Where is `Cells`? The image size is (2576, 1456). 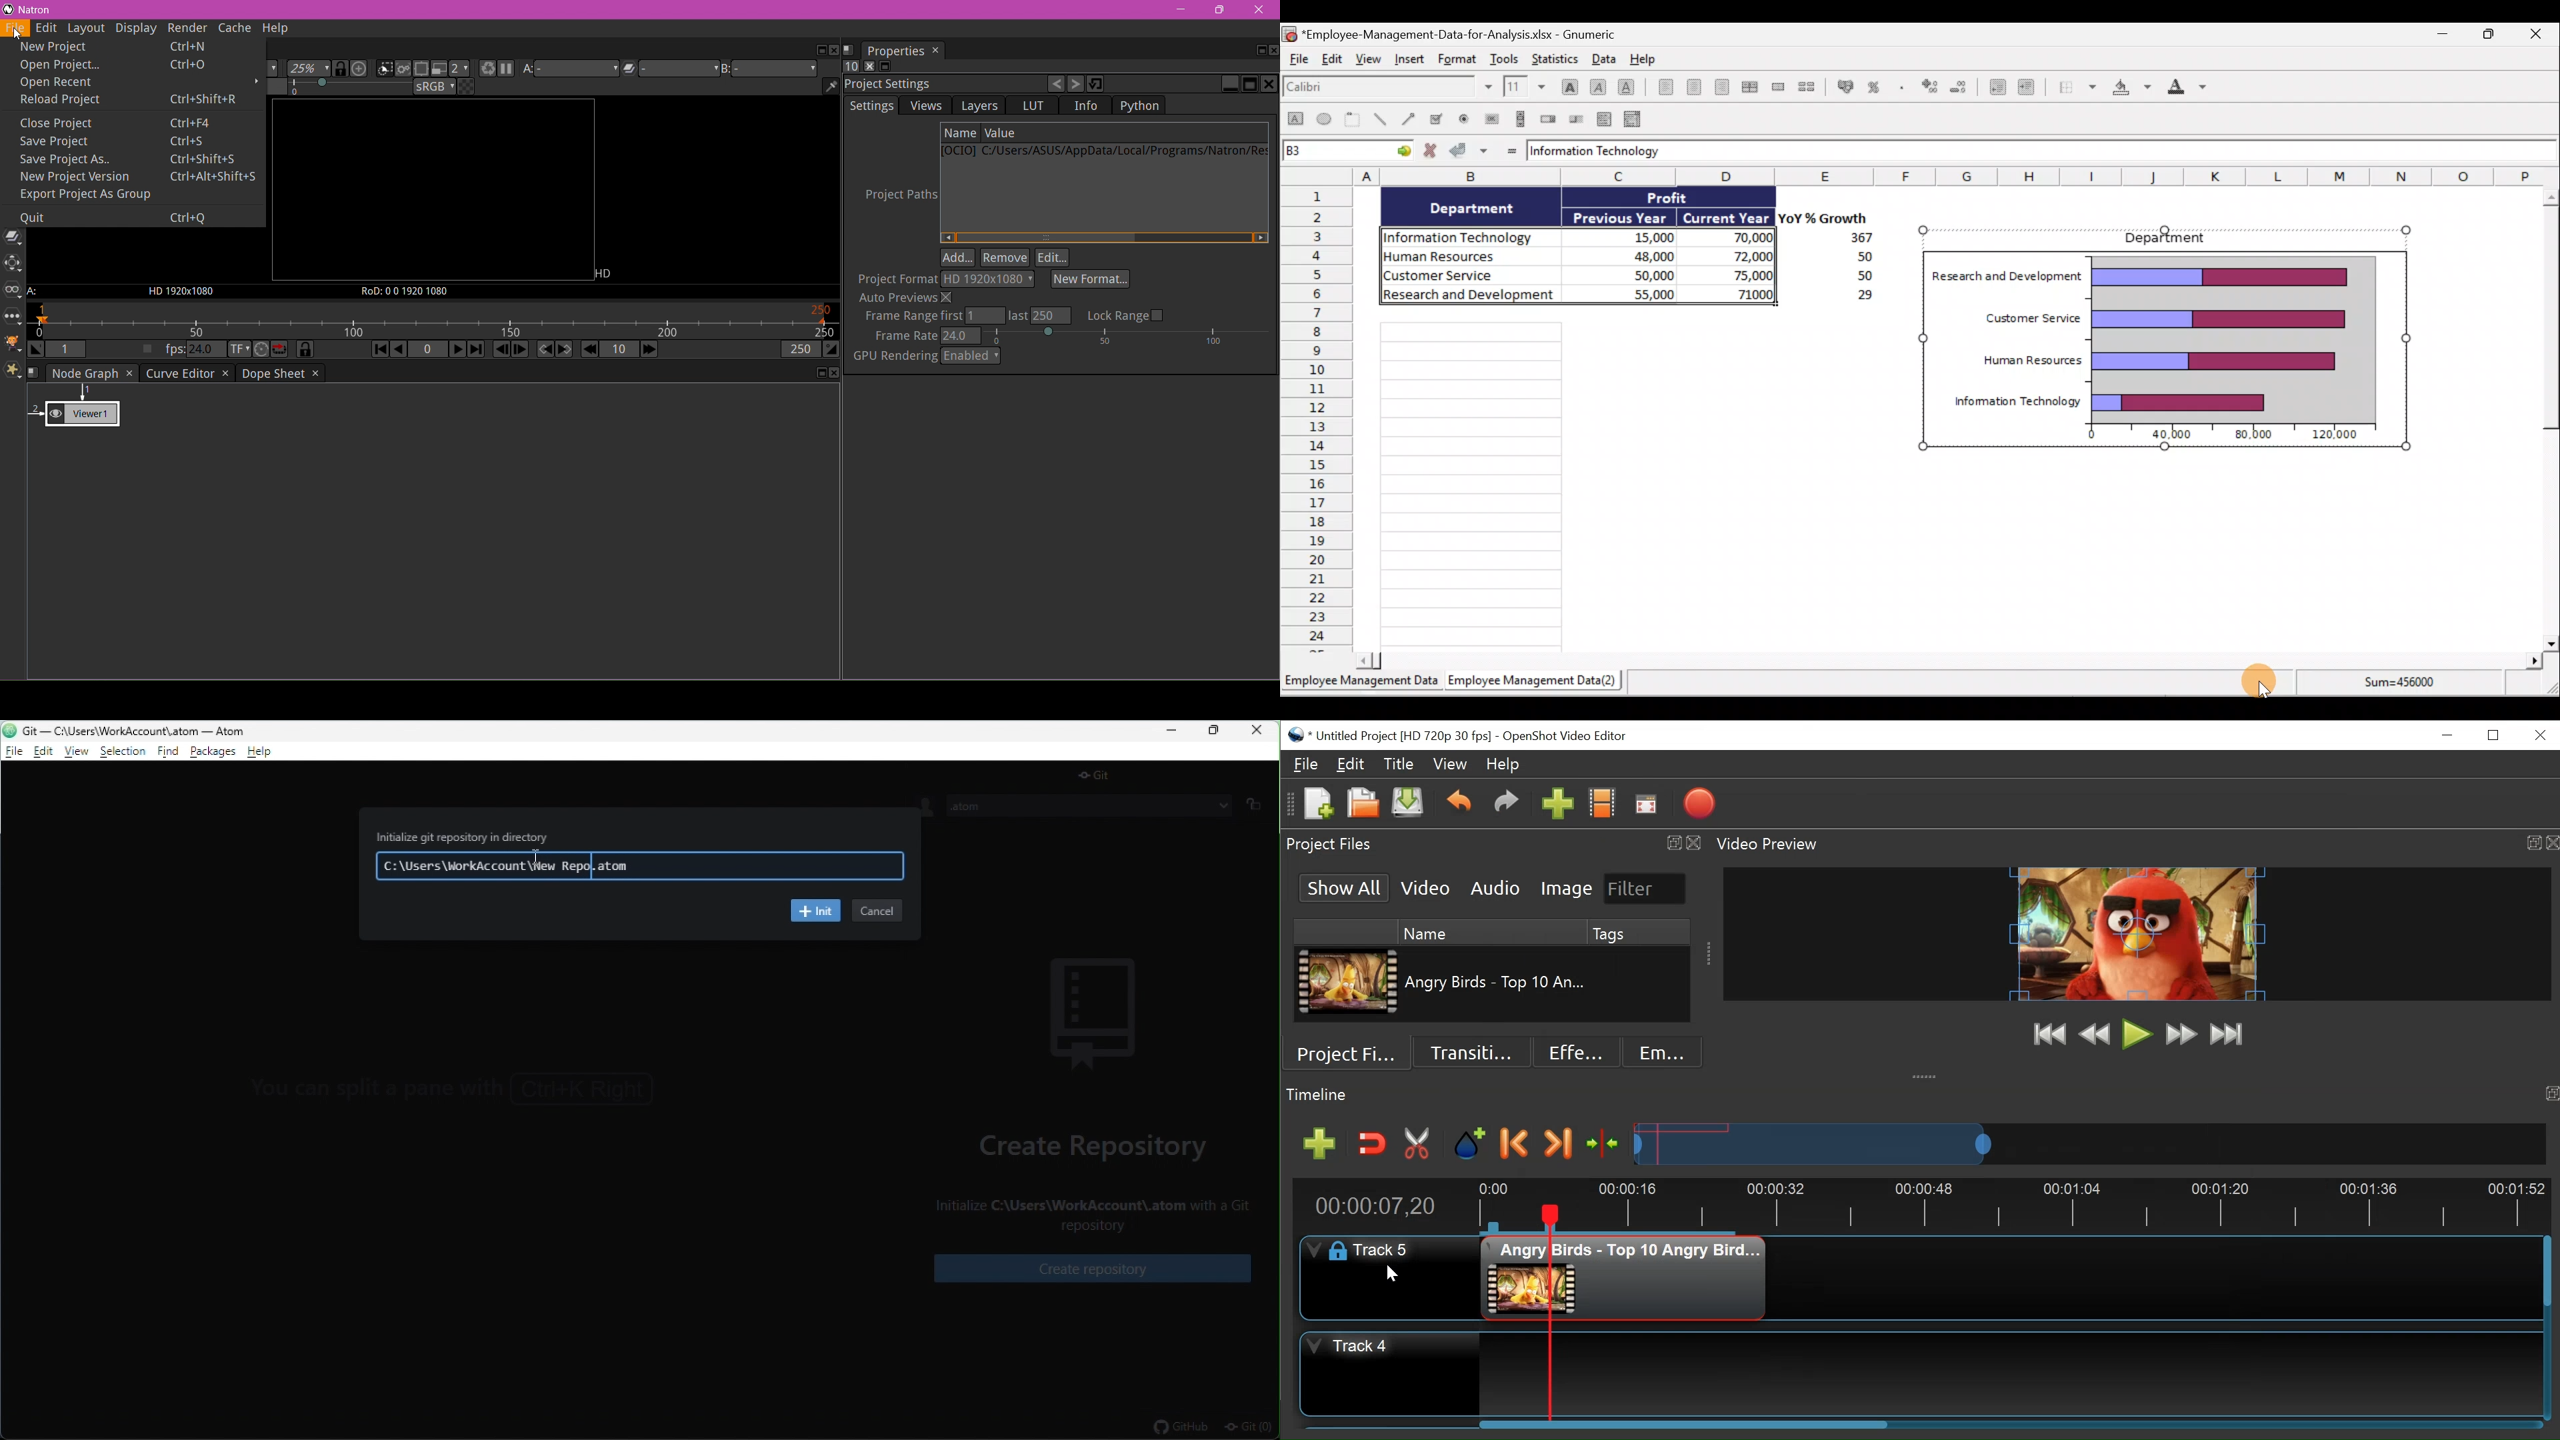
Cells is located at coordinates (1515, 485).